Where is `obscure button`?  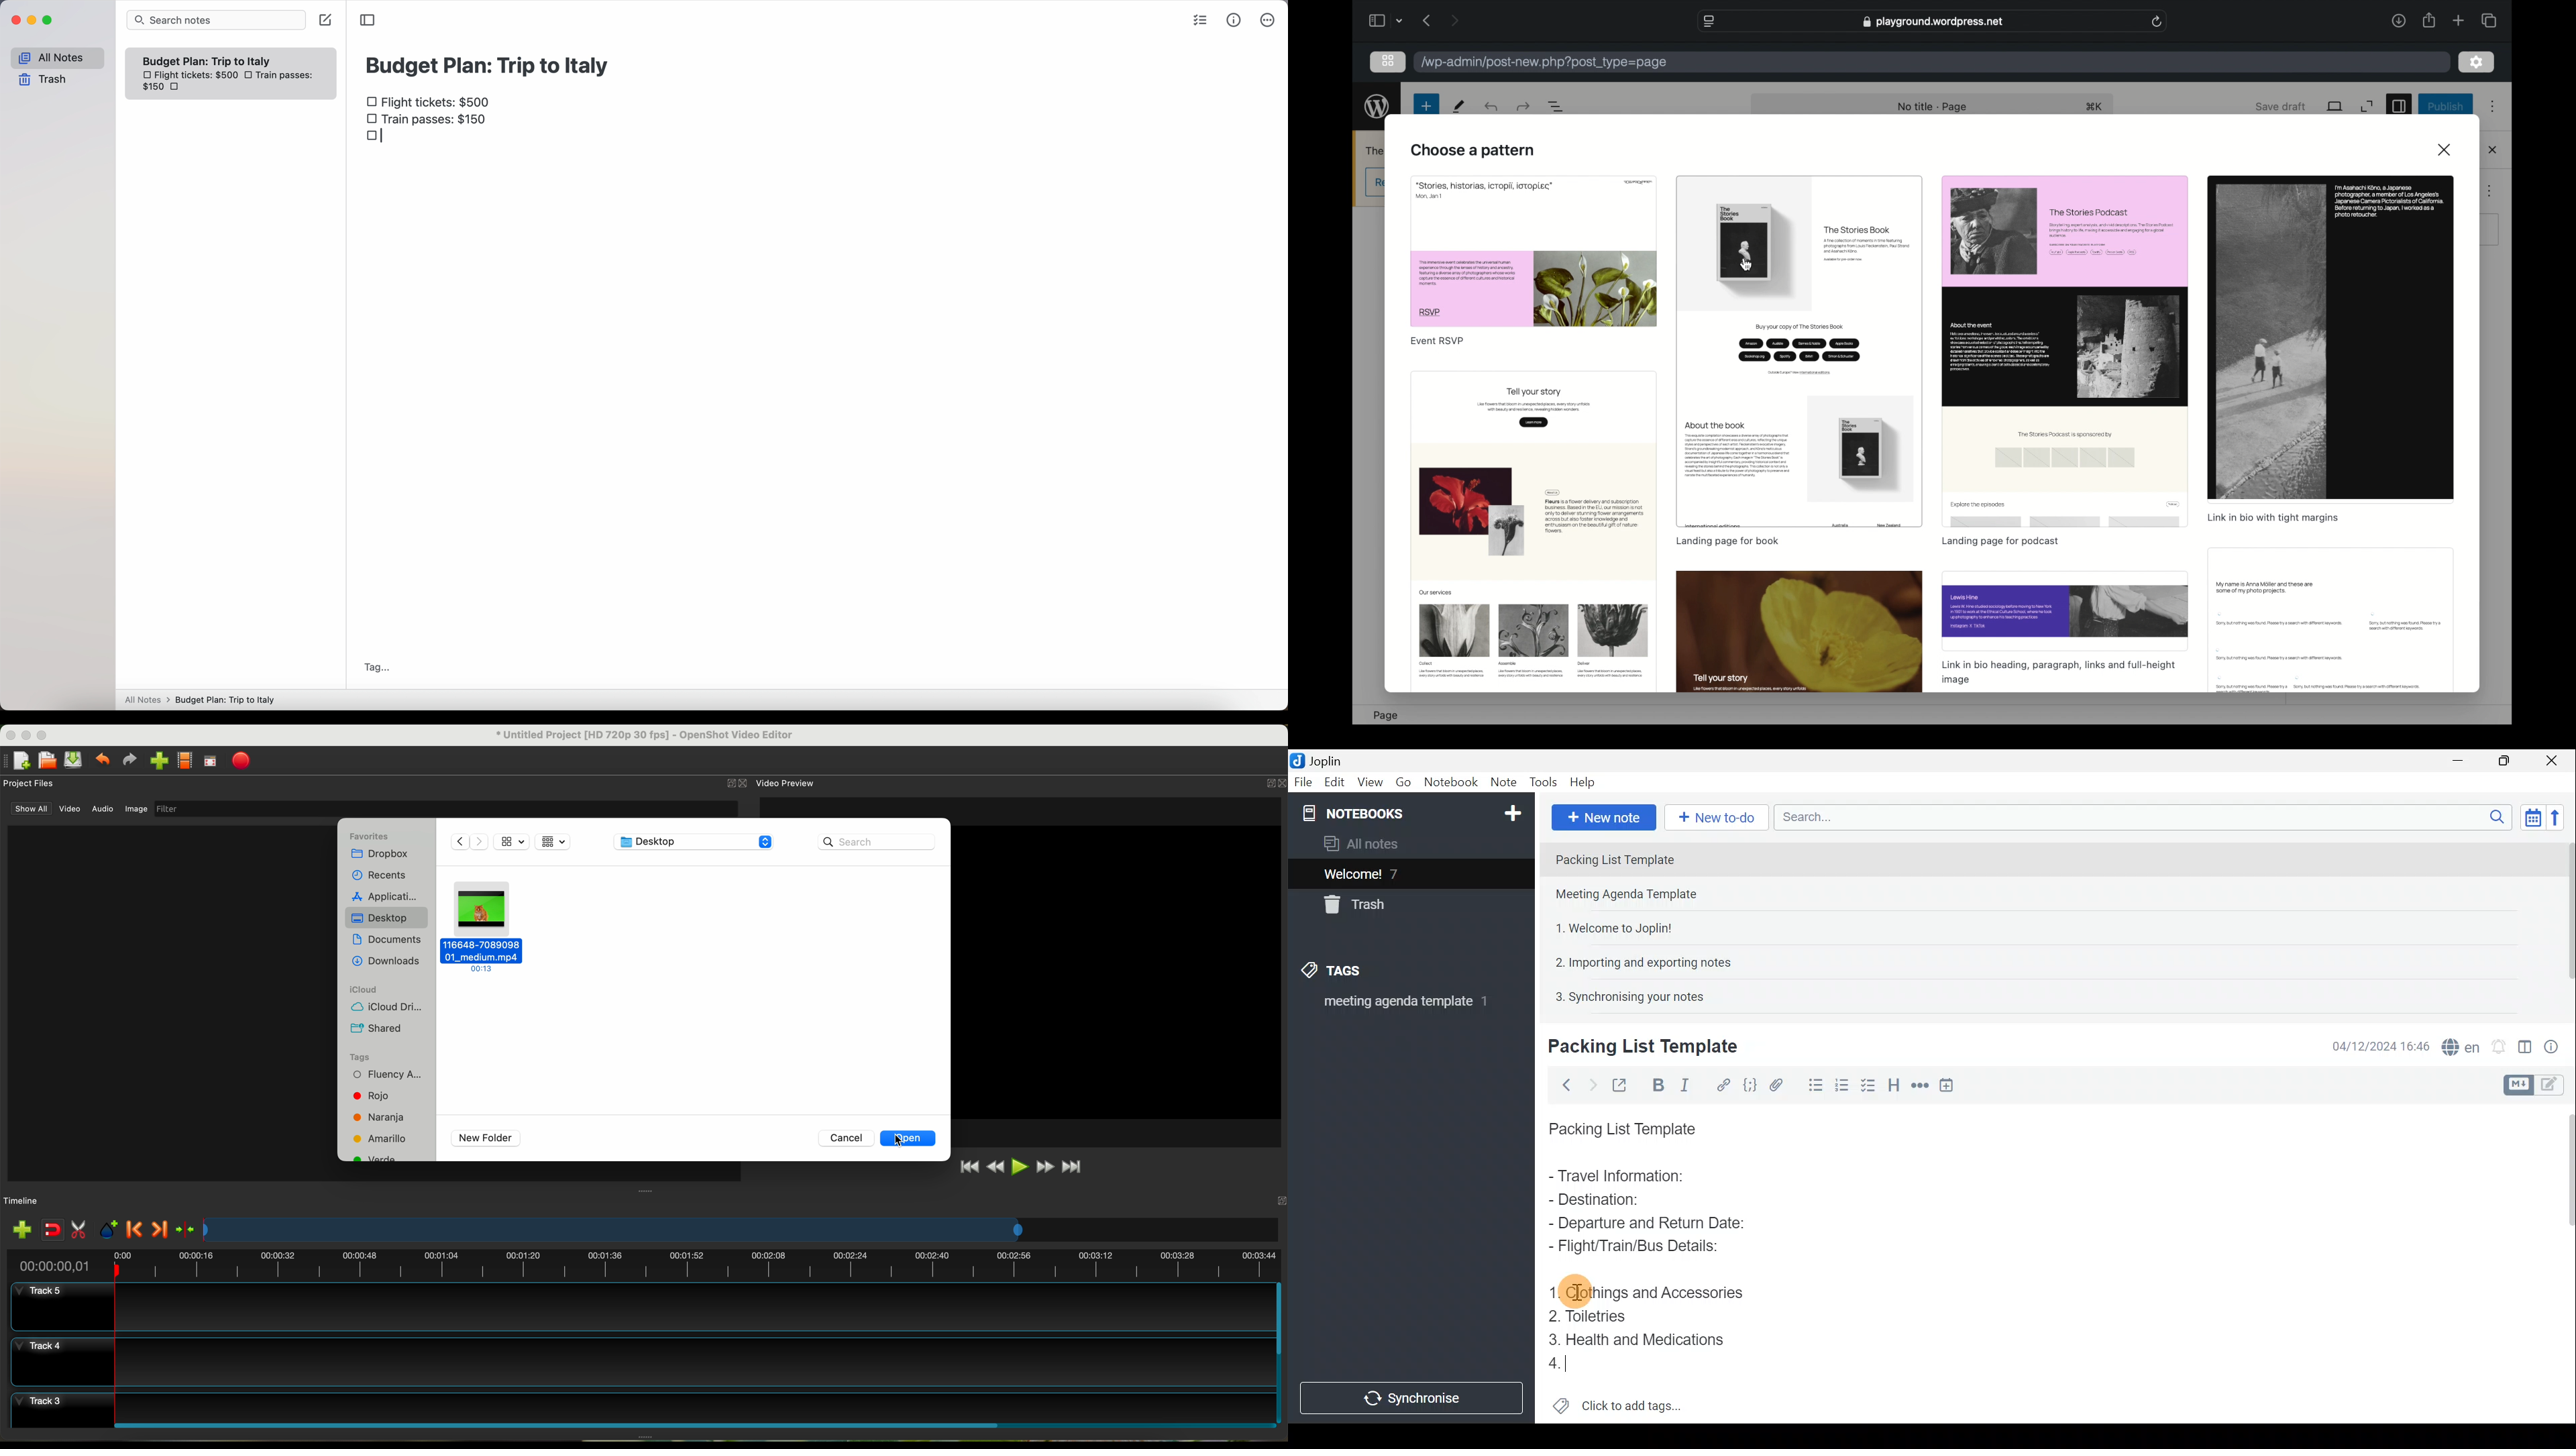
obscure button is located at coordinates (1376, 182).